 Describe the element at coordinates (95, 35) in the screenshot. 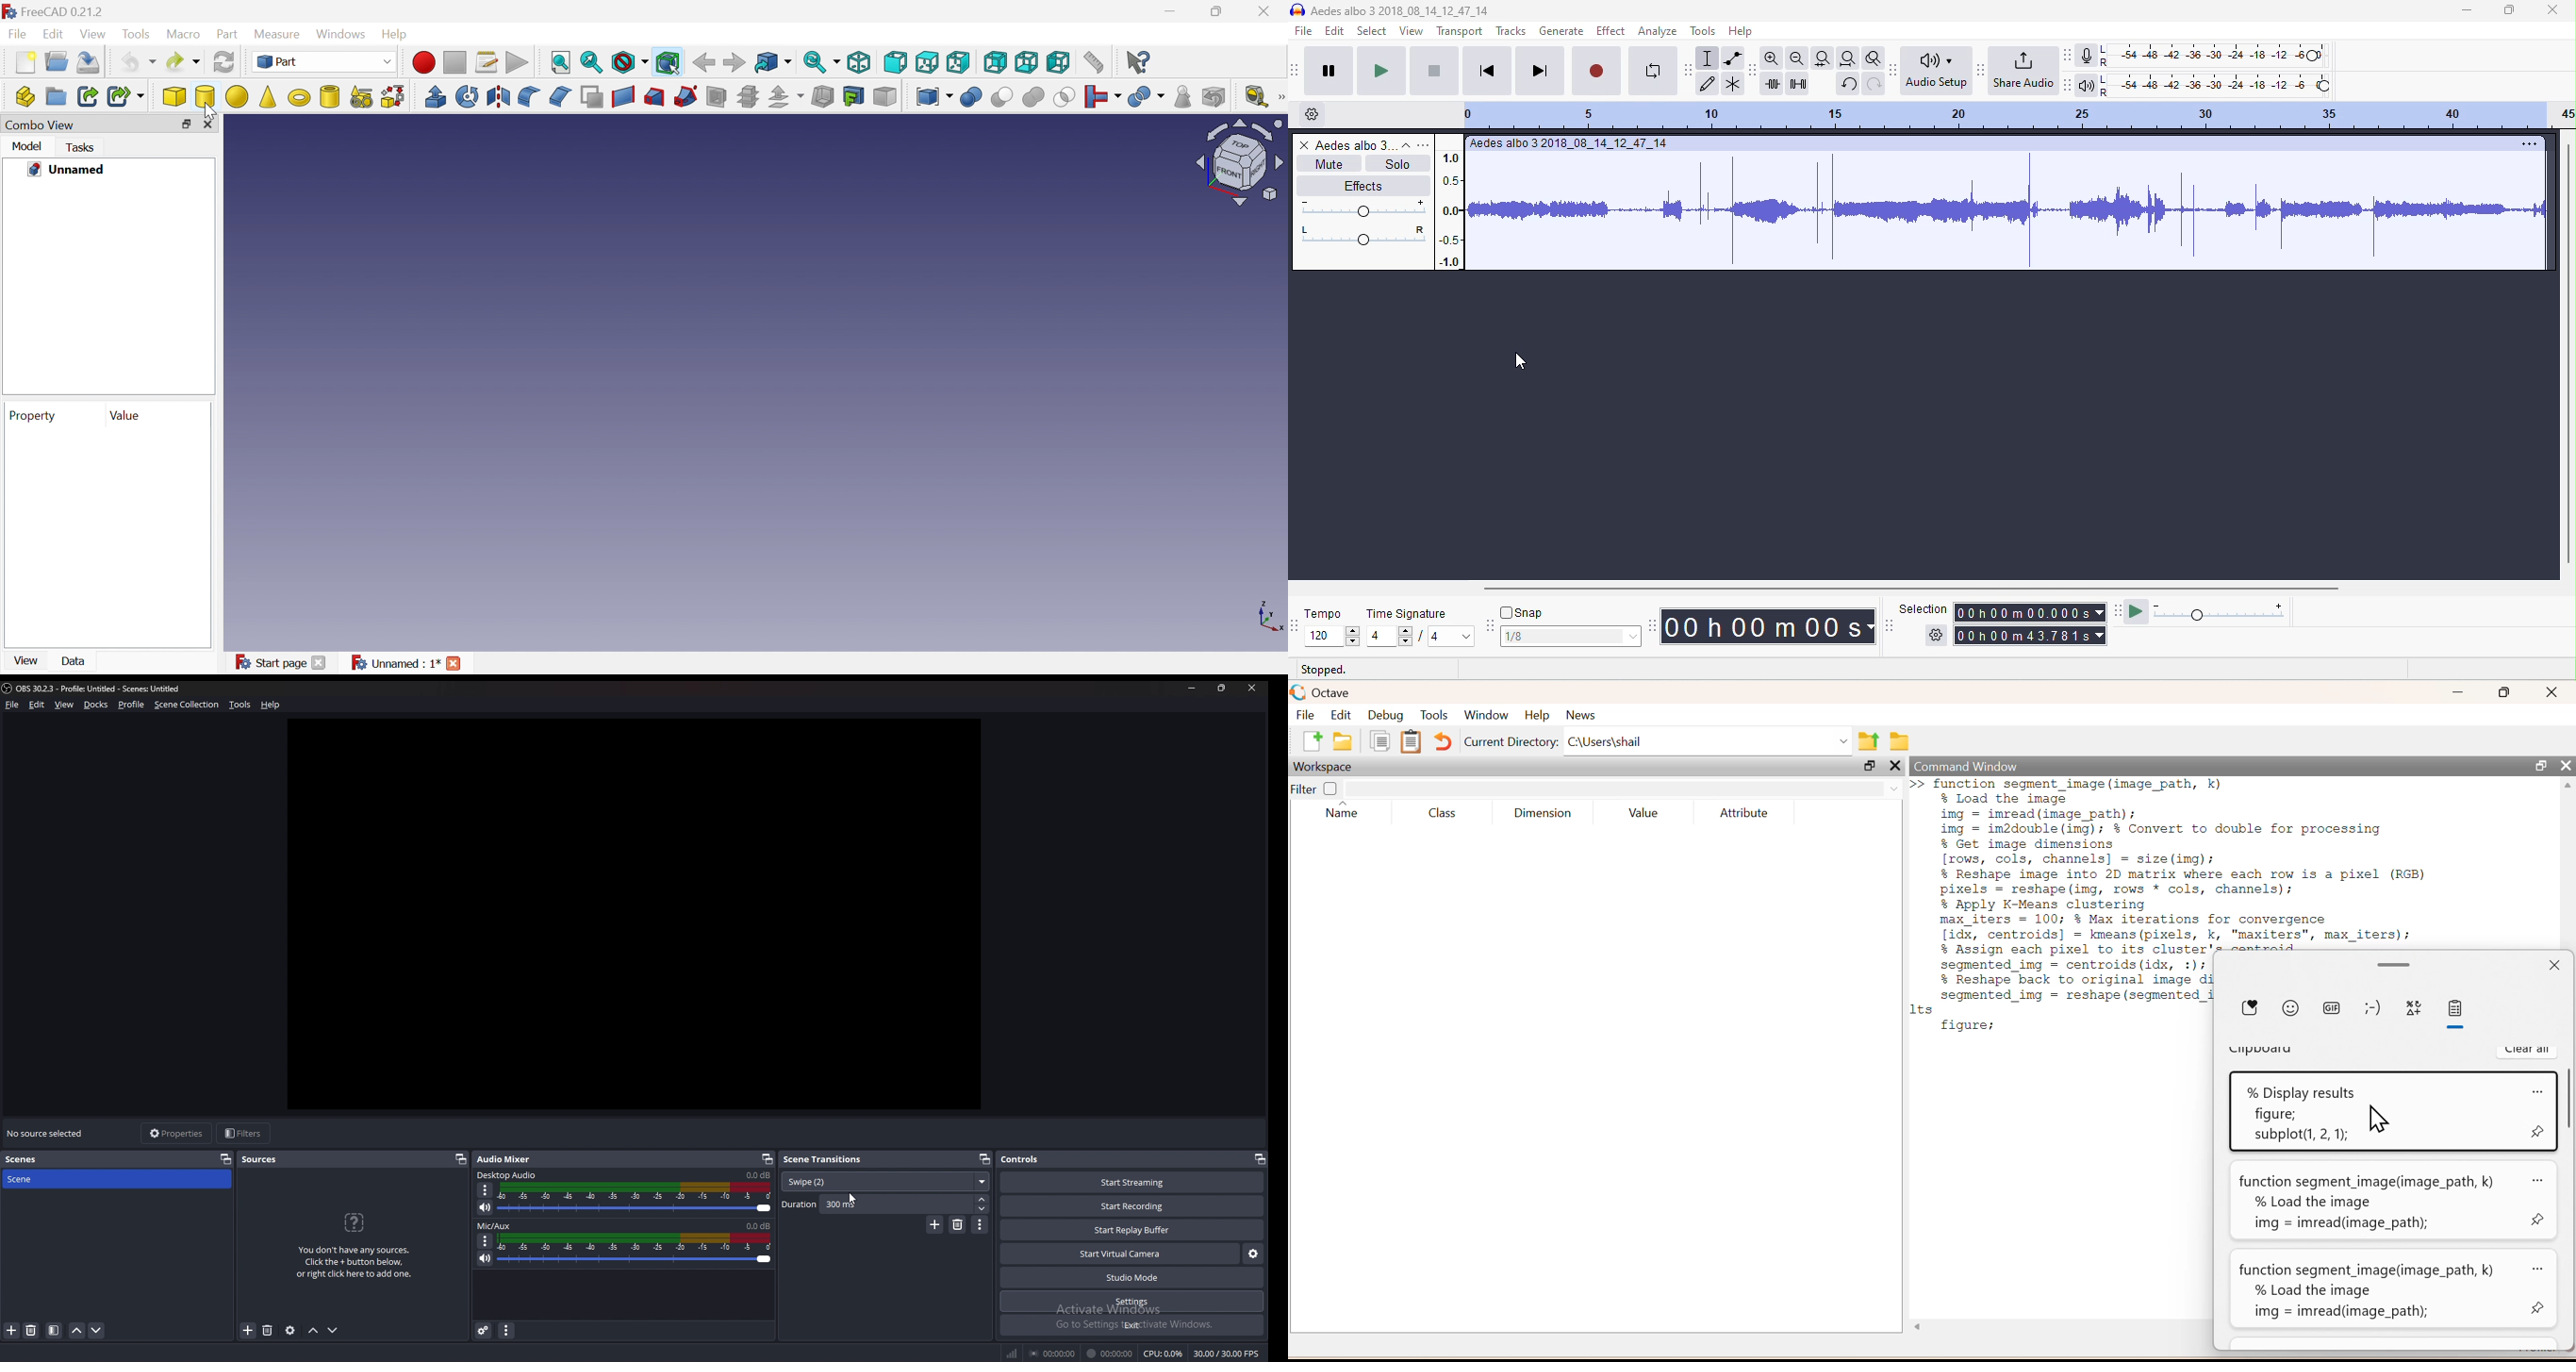

I see `View` at that location.